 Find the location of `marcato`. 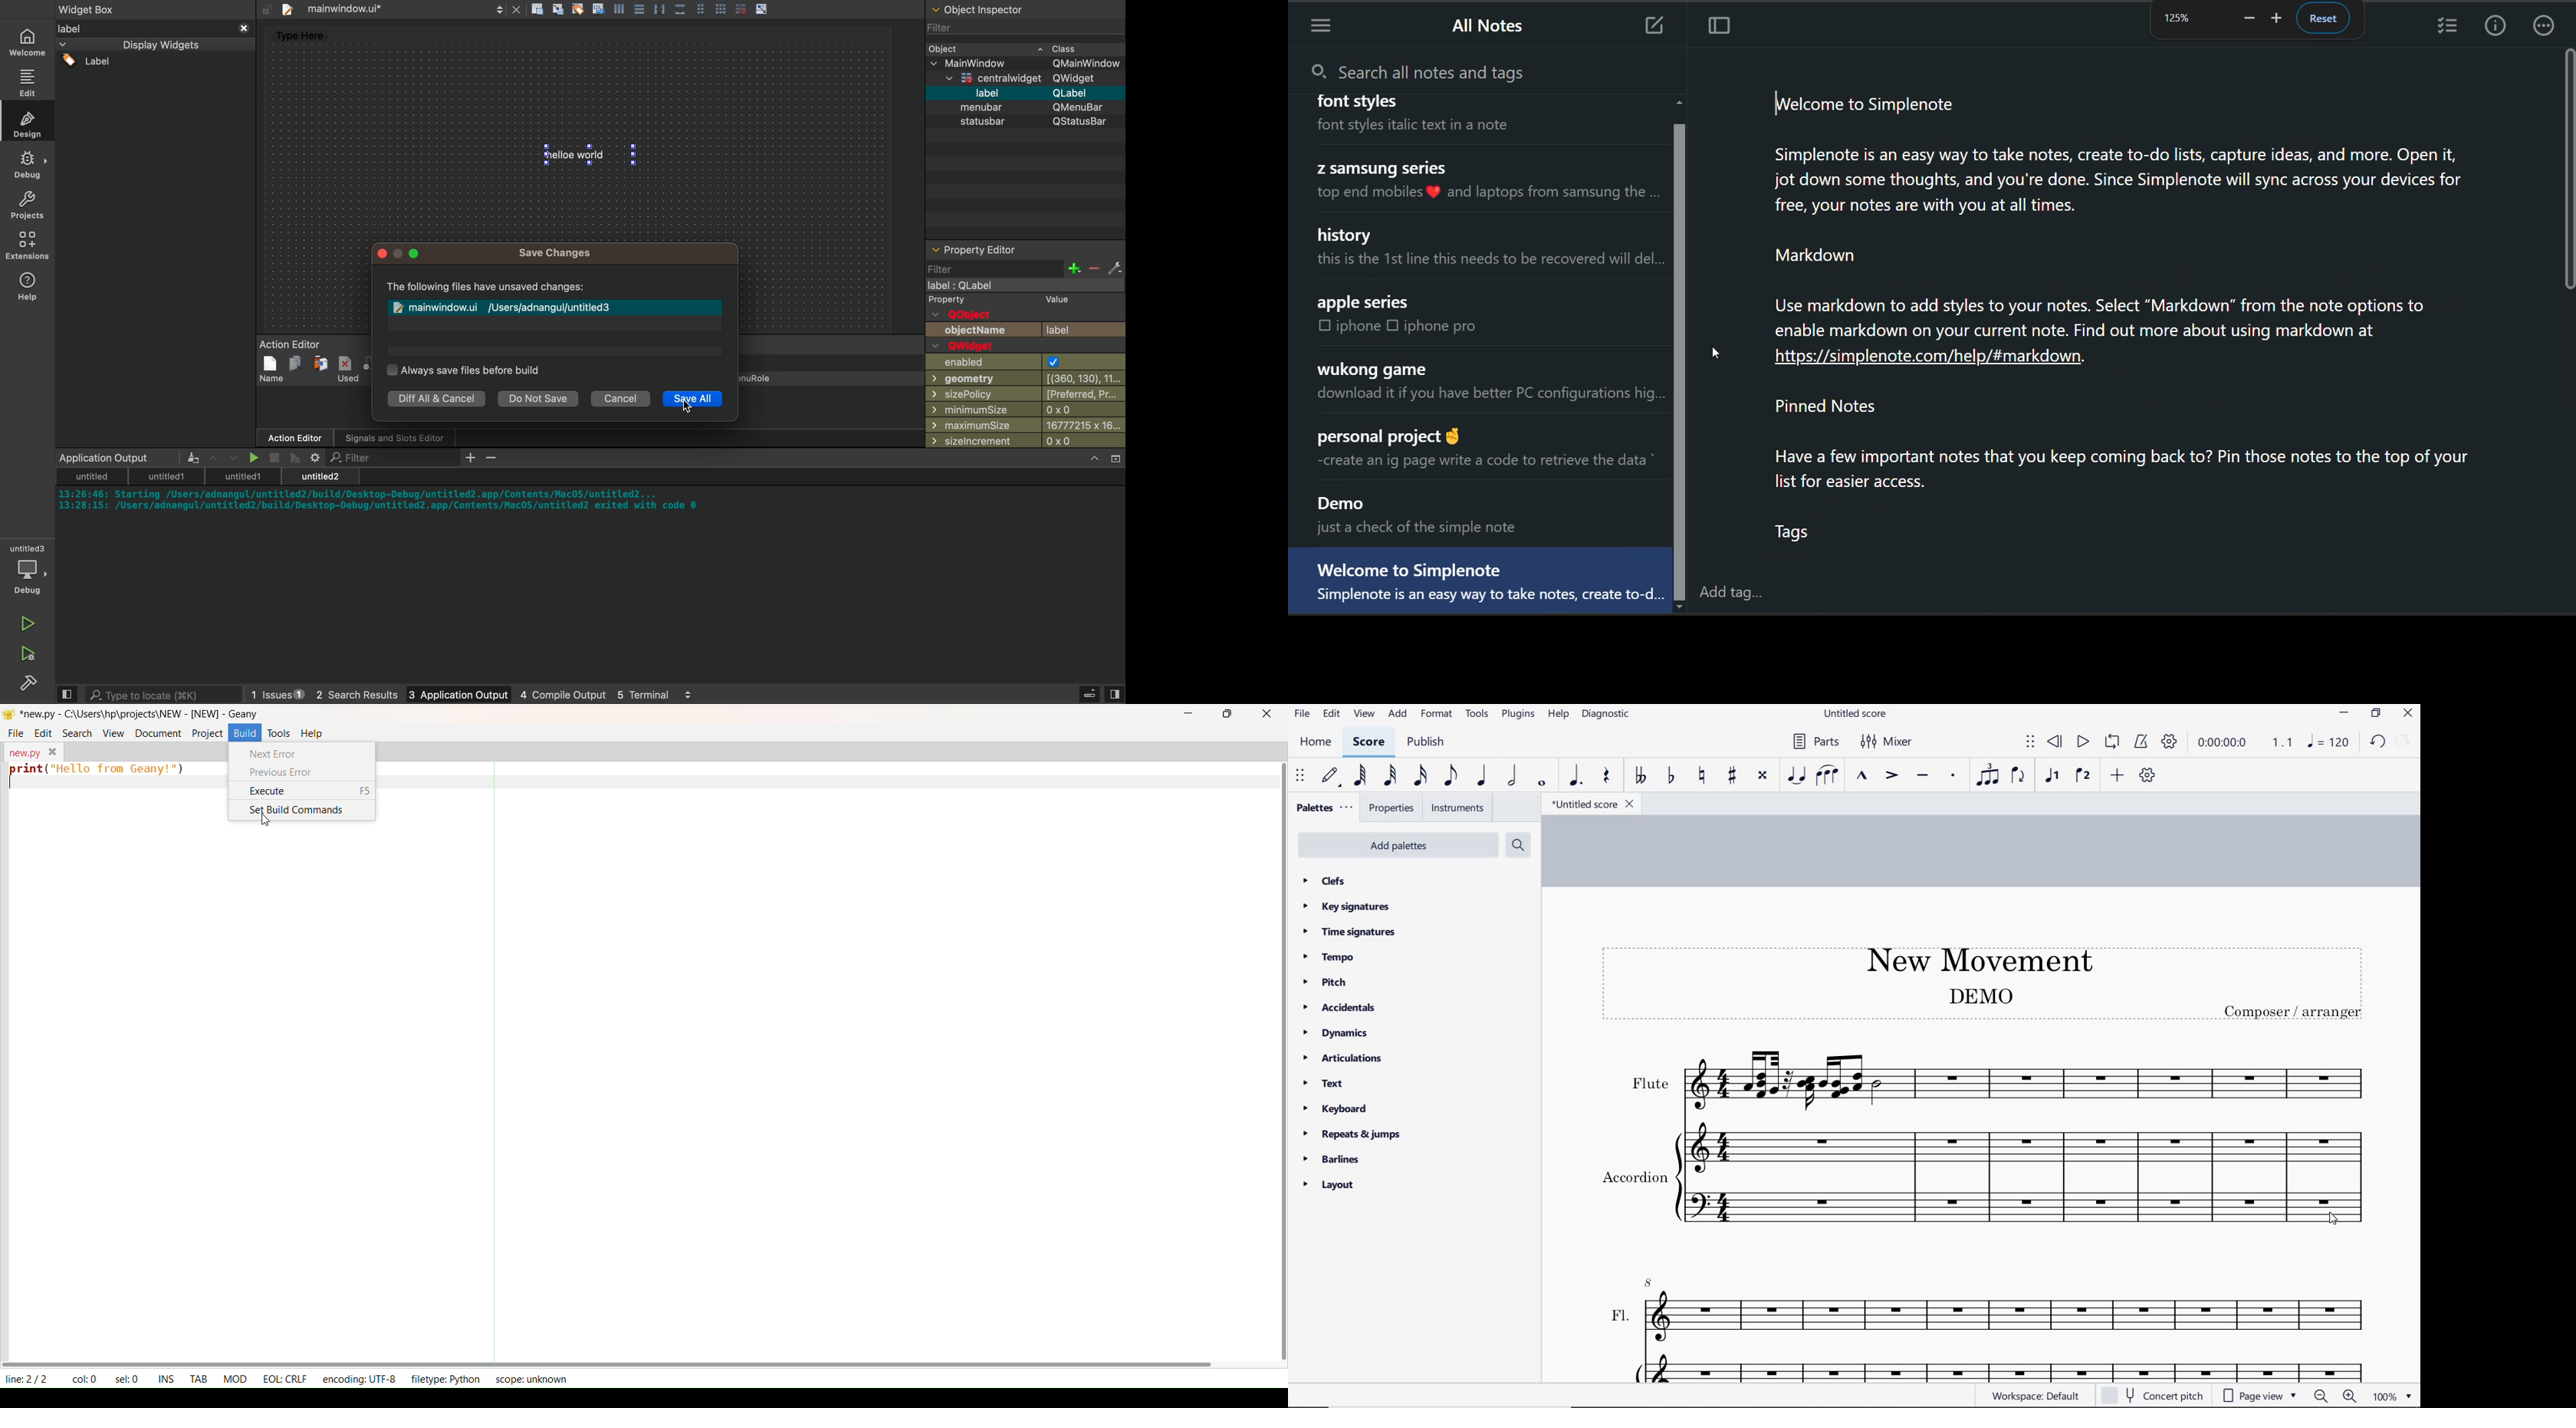

marcato is located at coordinates (1864, 777).